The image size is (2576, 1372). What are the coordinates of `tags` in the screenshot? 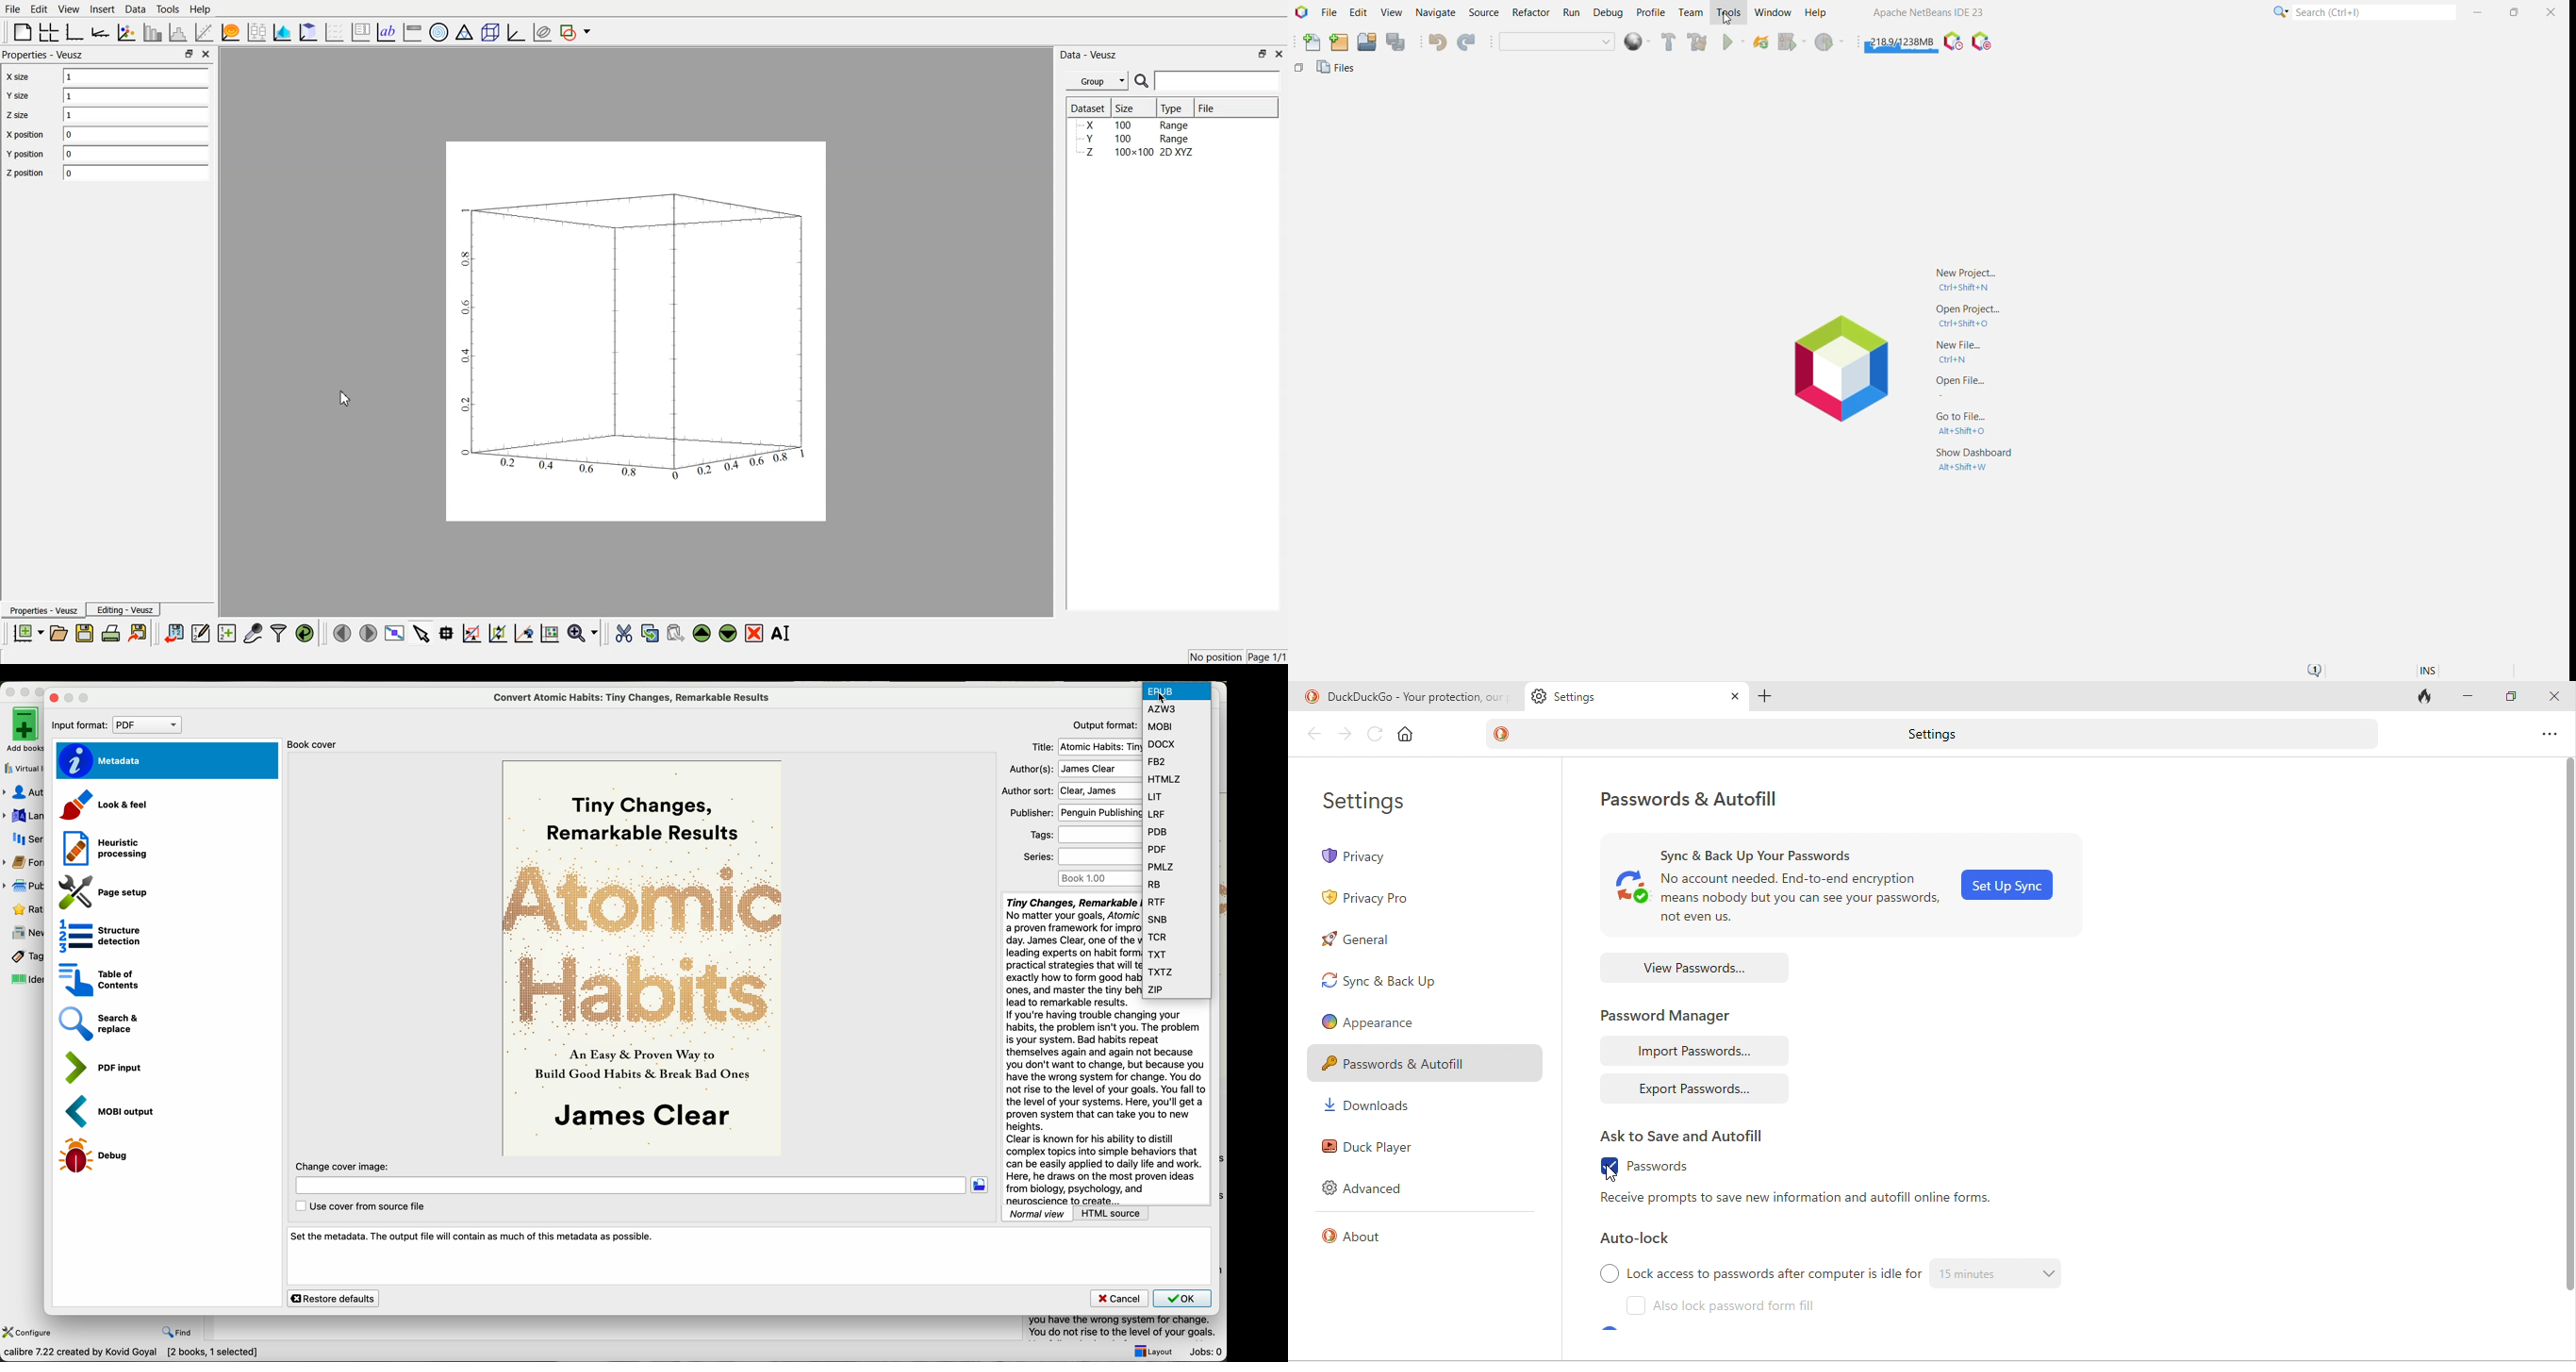 It's located at (1085, 835).